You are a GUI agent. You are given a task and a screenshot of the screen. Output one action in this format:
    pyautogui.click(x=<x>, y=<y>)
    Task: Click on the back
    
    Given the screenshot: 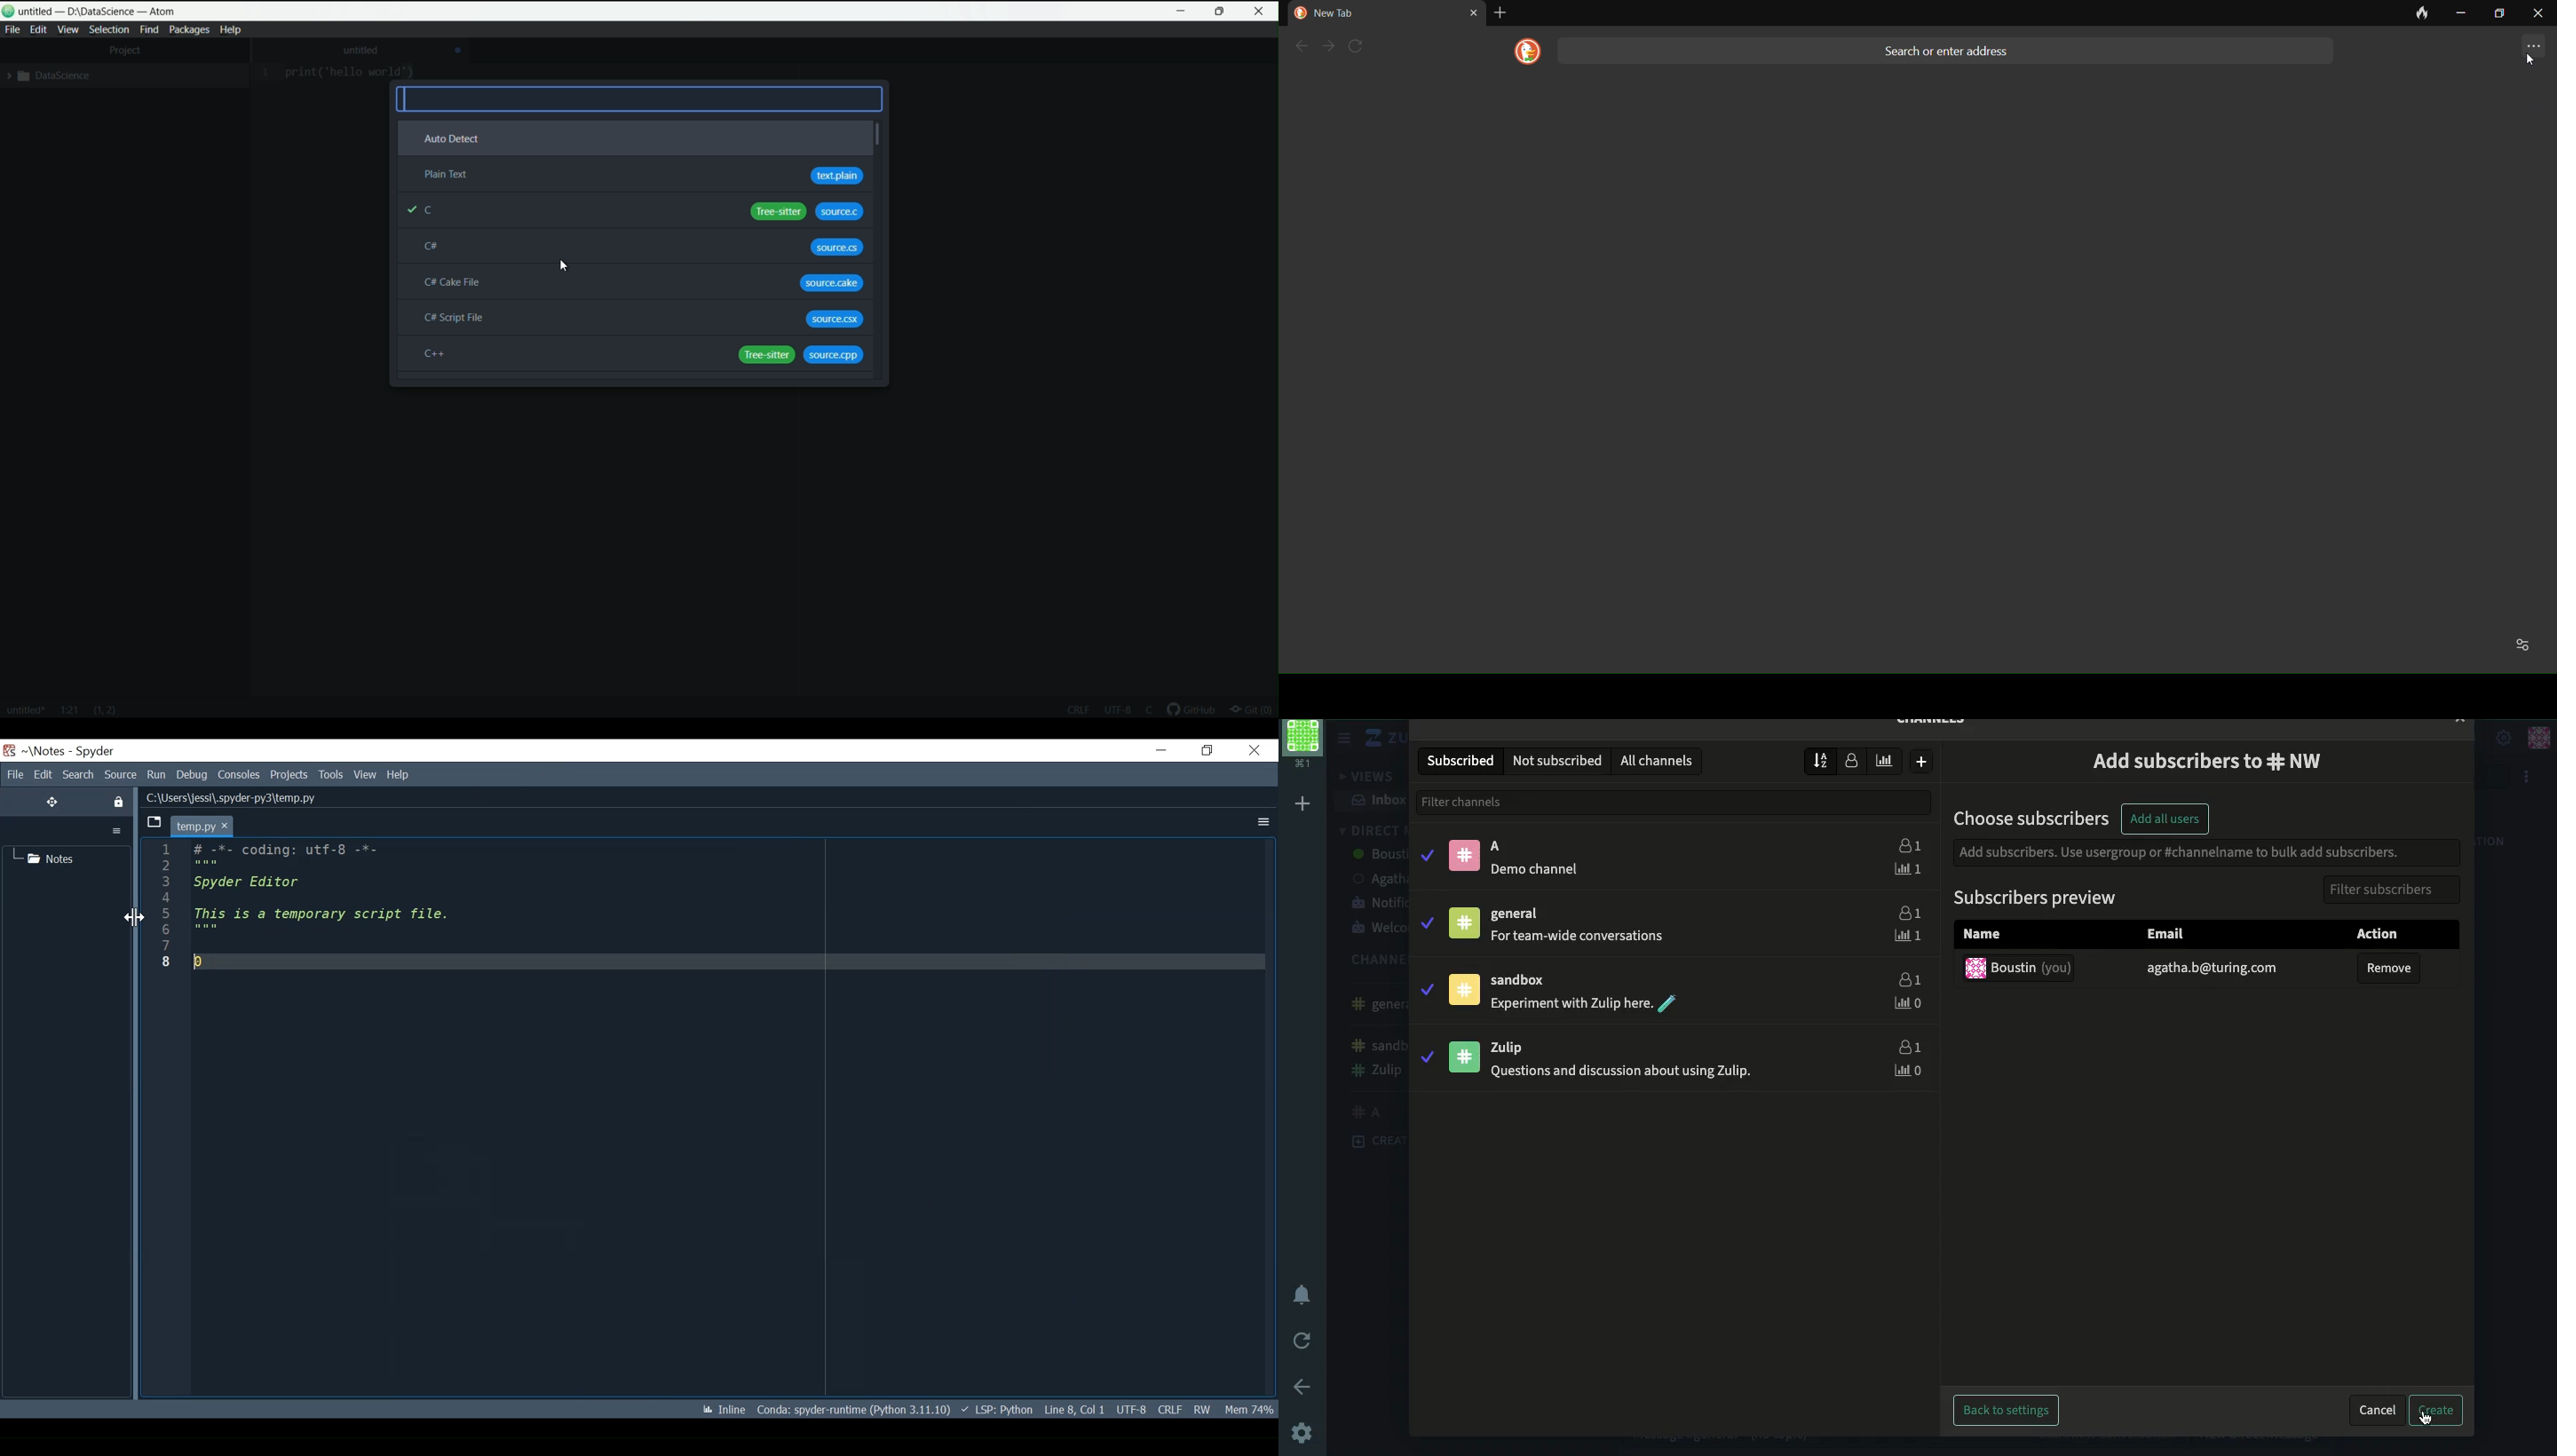 What is the action you would take?
    pyautogui.click(x=1300, y=46)
    